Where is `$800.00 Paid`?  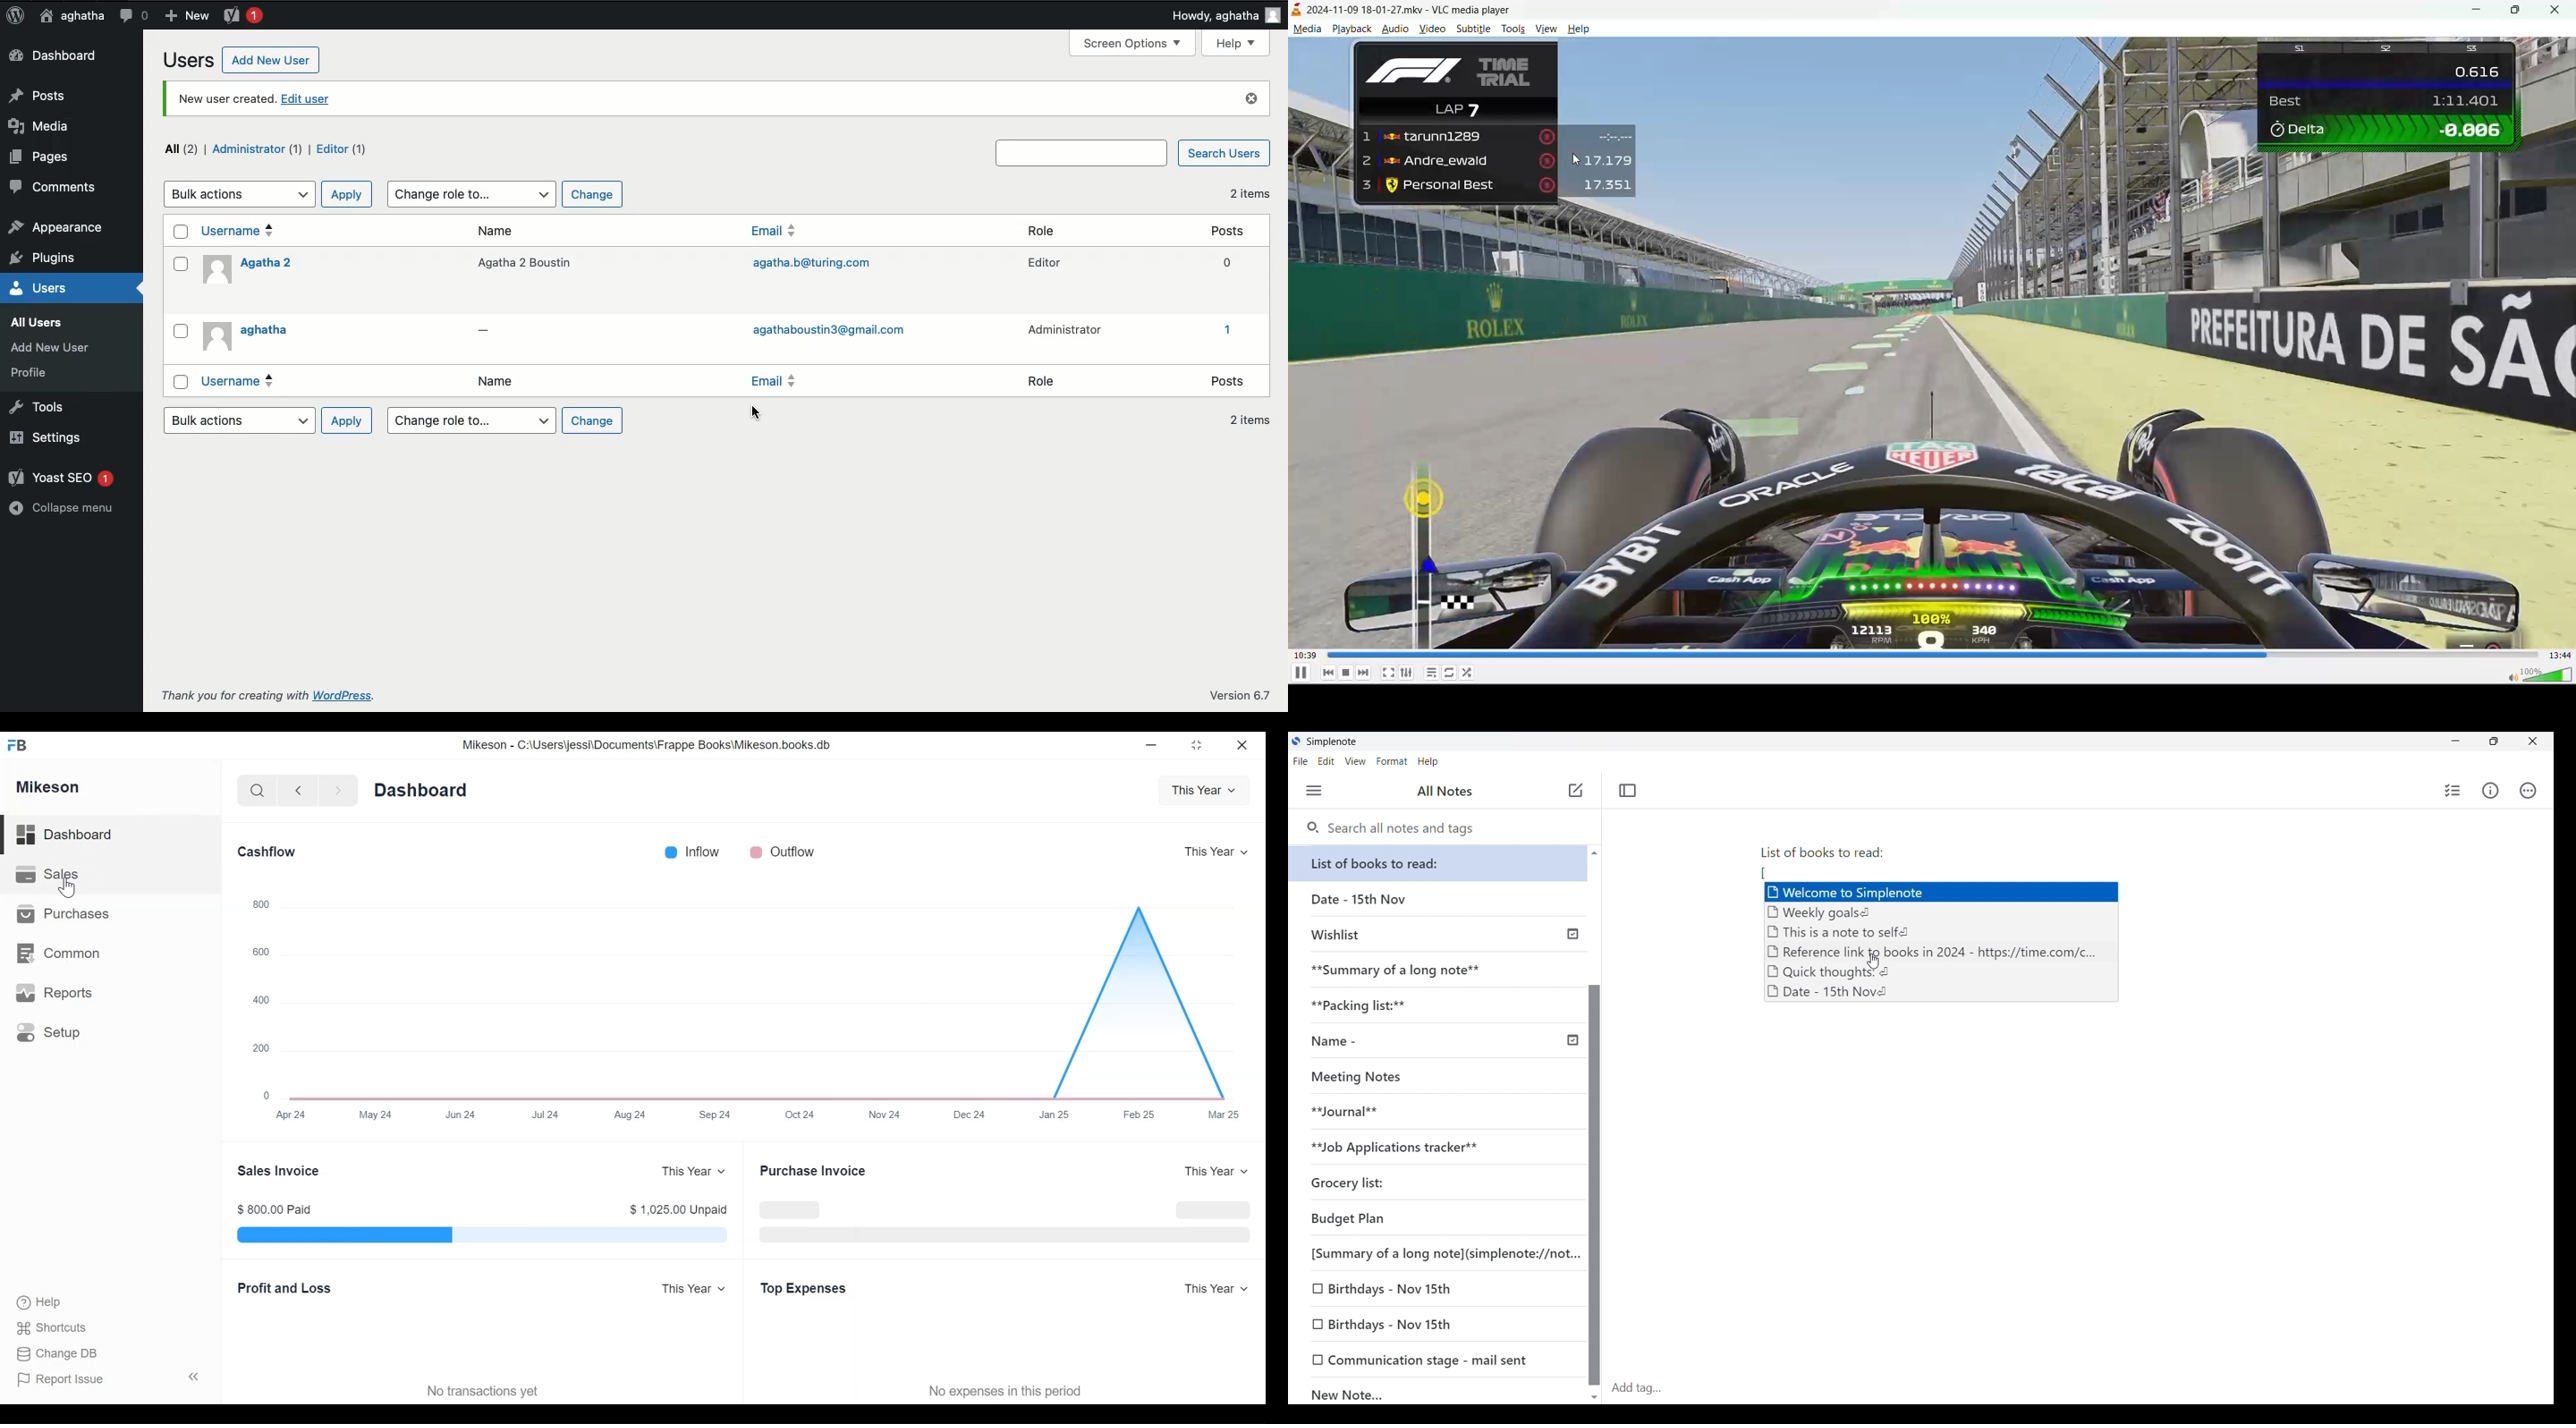
$800.00 Paid is located at coordinates (280, 1209).